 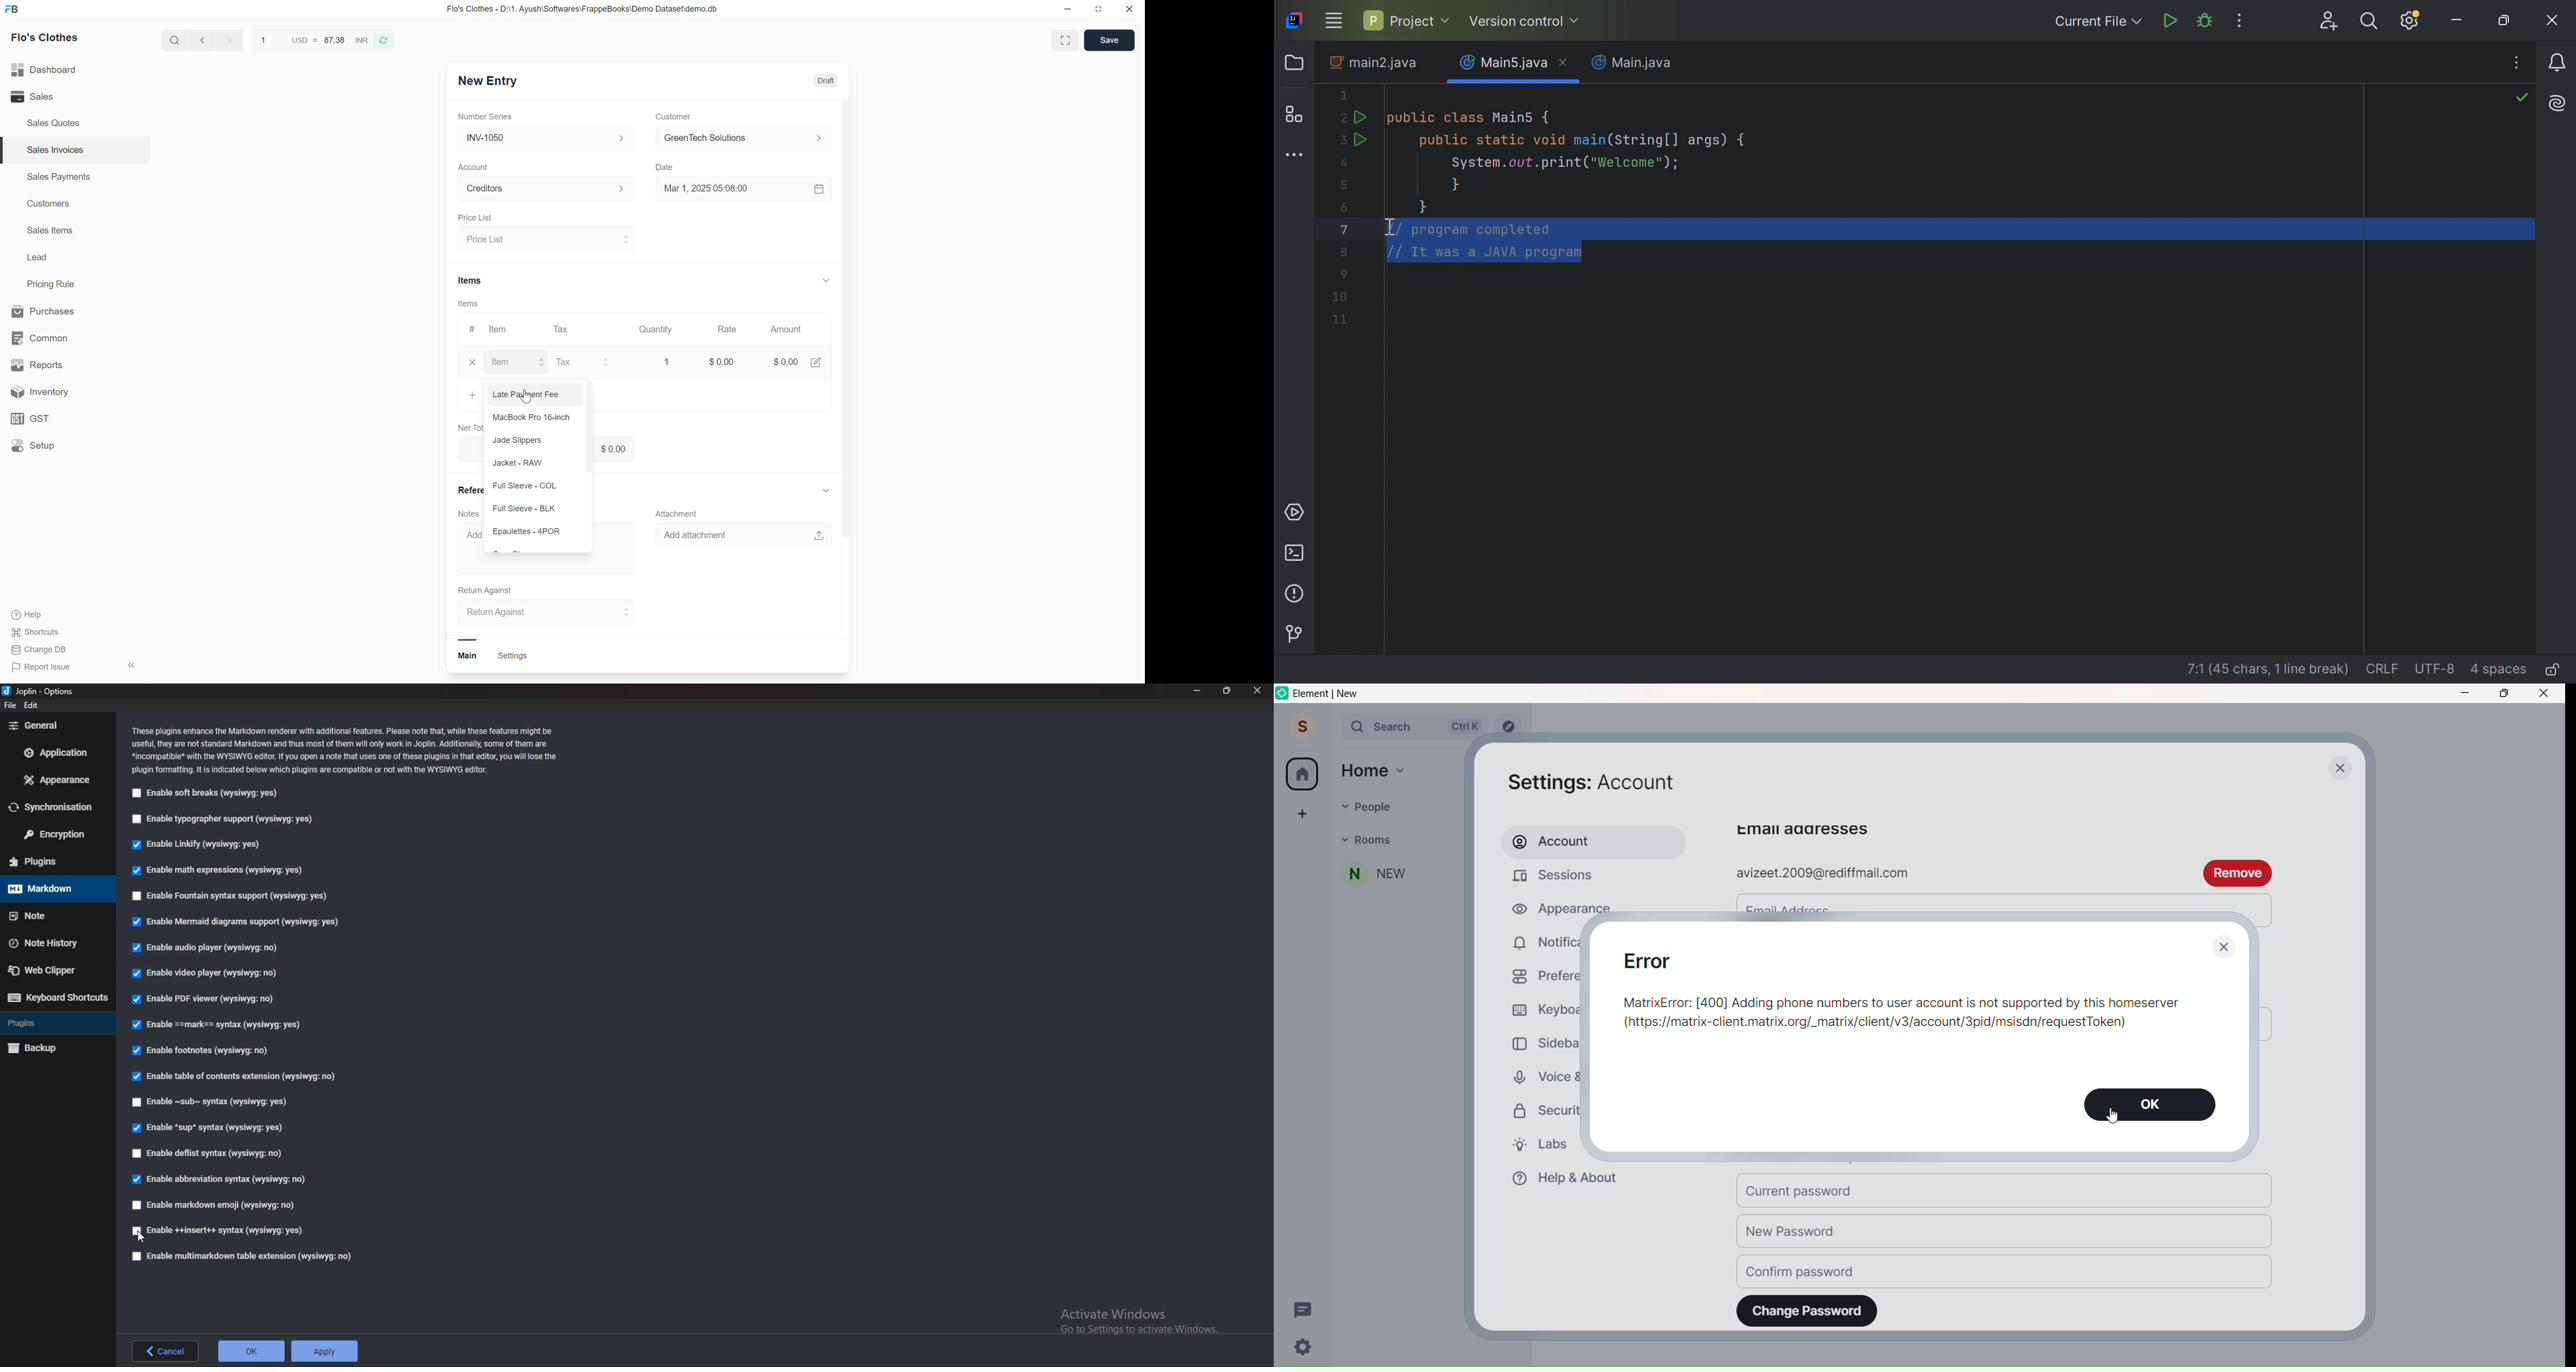 What do you see at coordinates (1330, 728) in the screenshot?
I see `Expand` at bounding box center [1330, 728].